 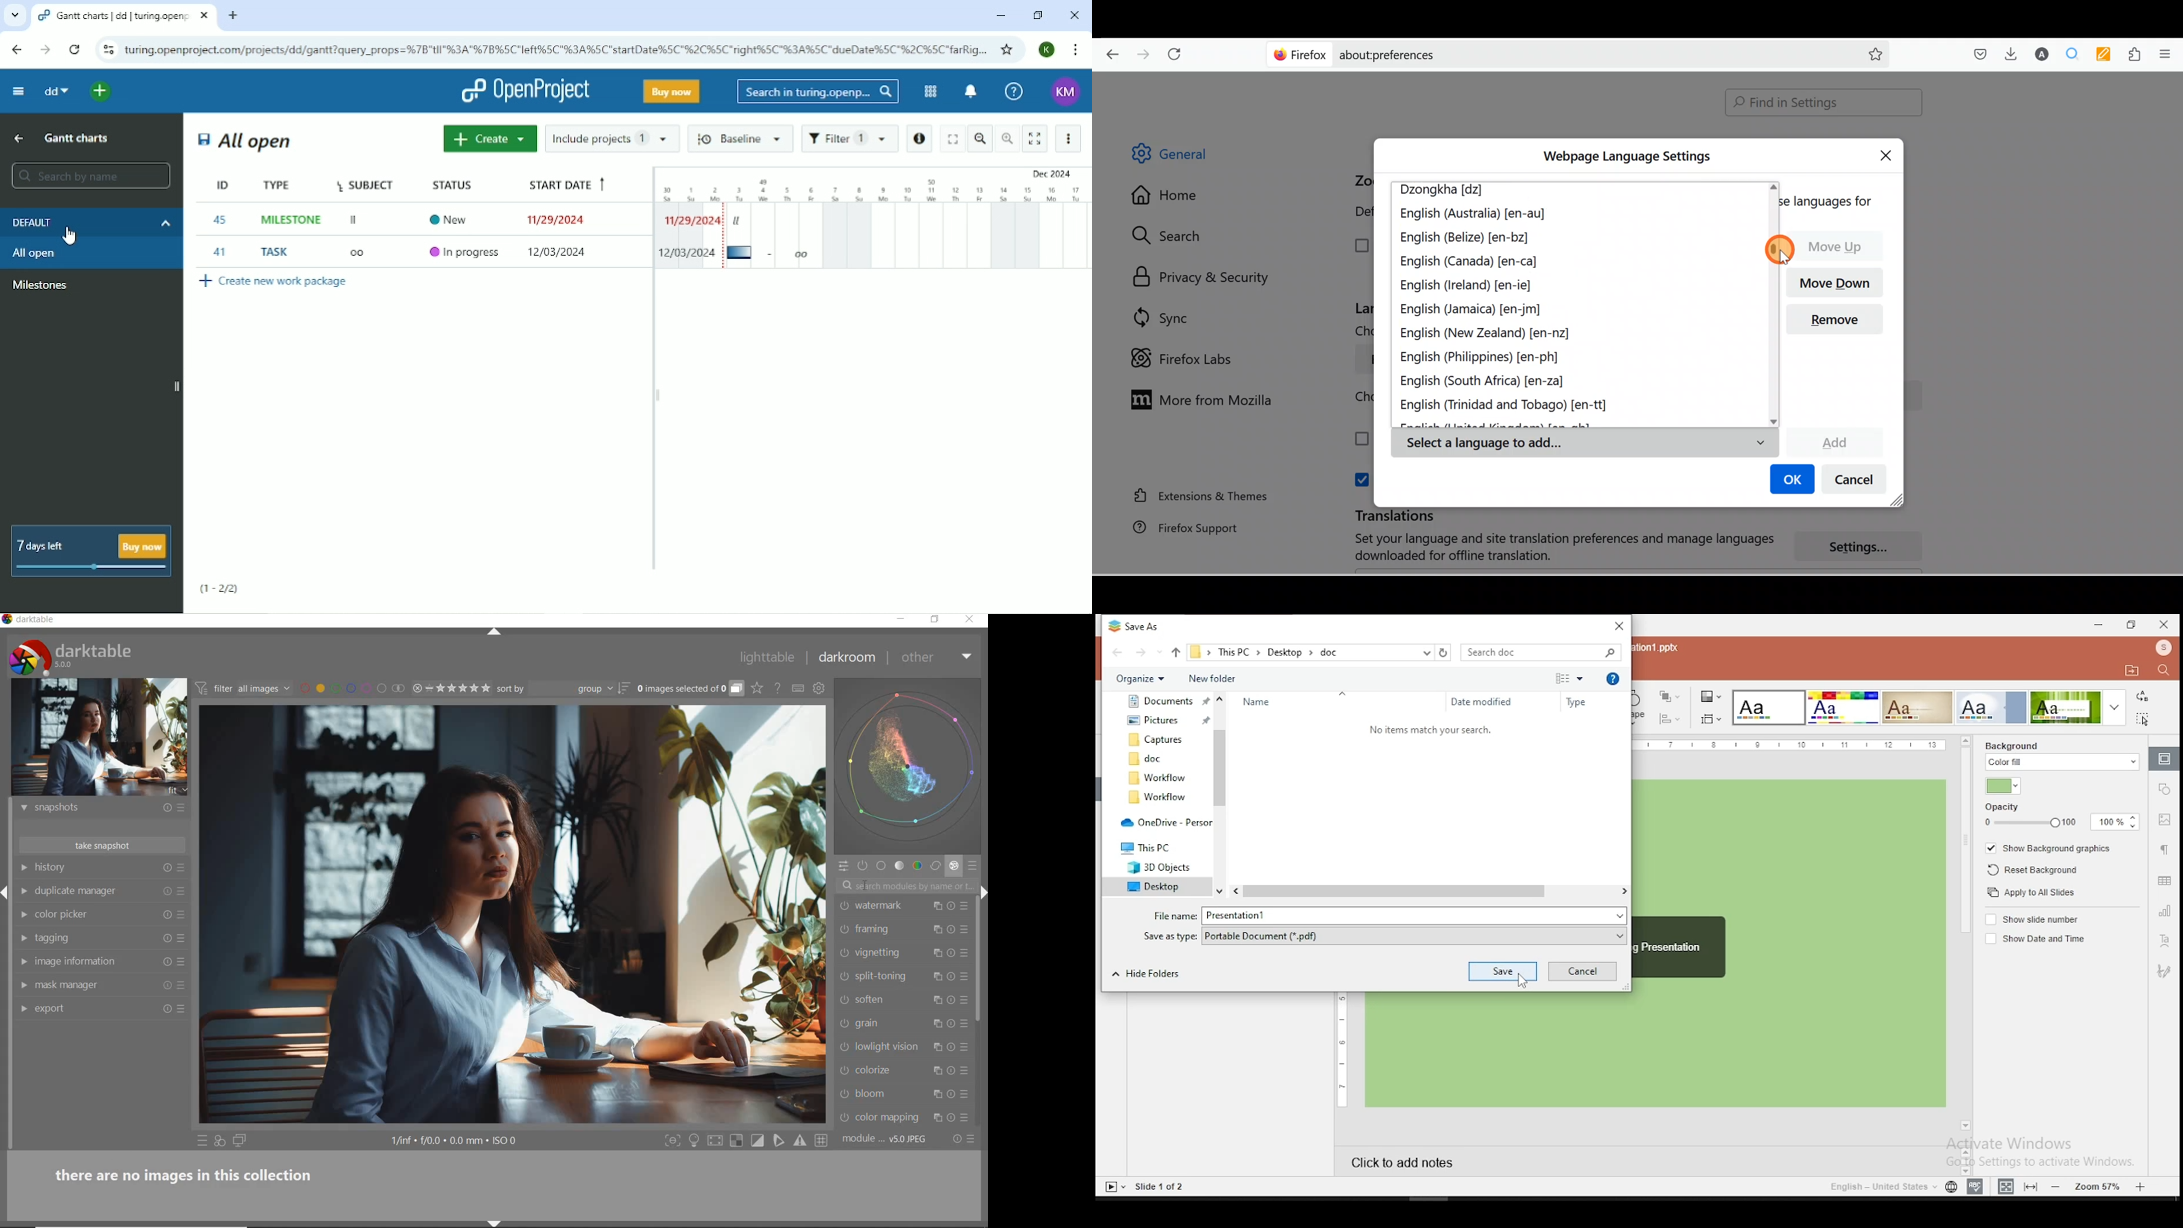 I want to click on 'lowlight vision' is switched off, so click(x=845, y=1046).